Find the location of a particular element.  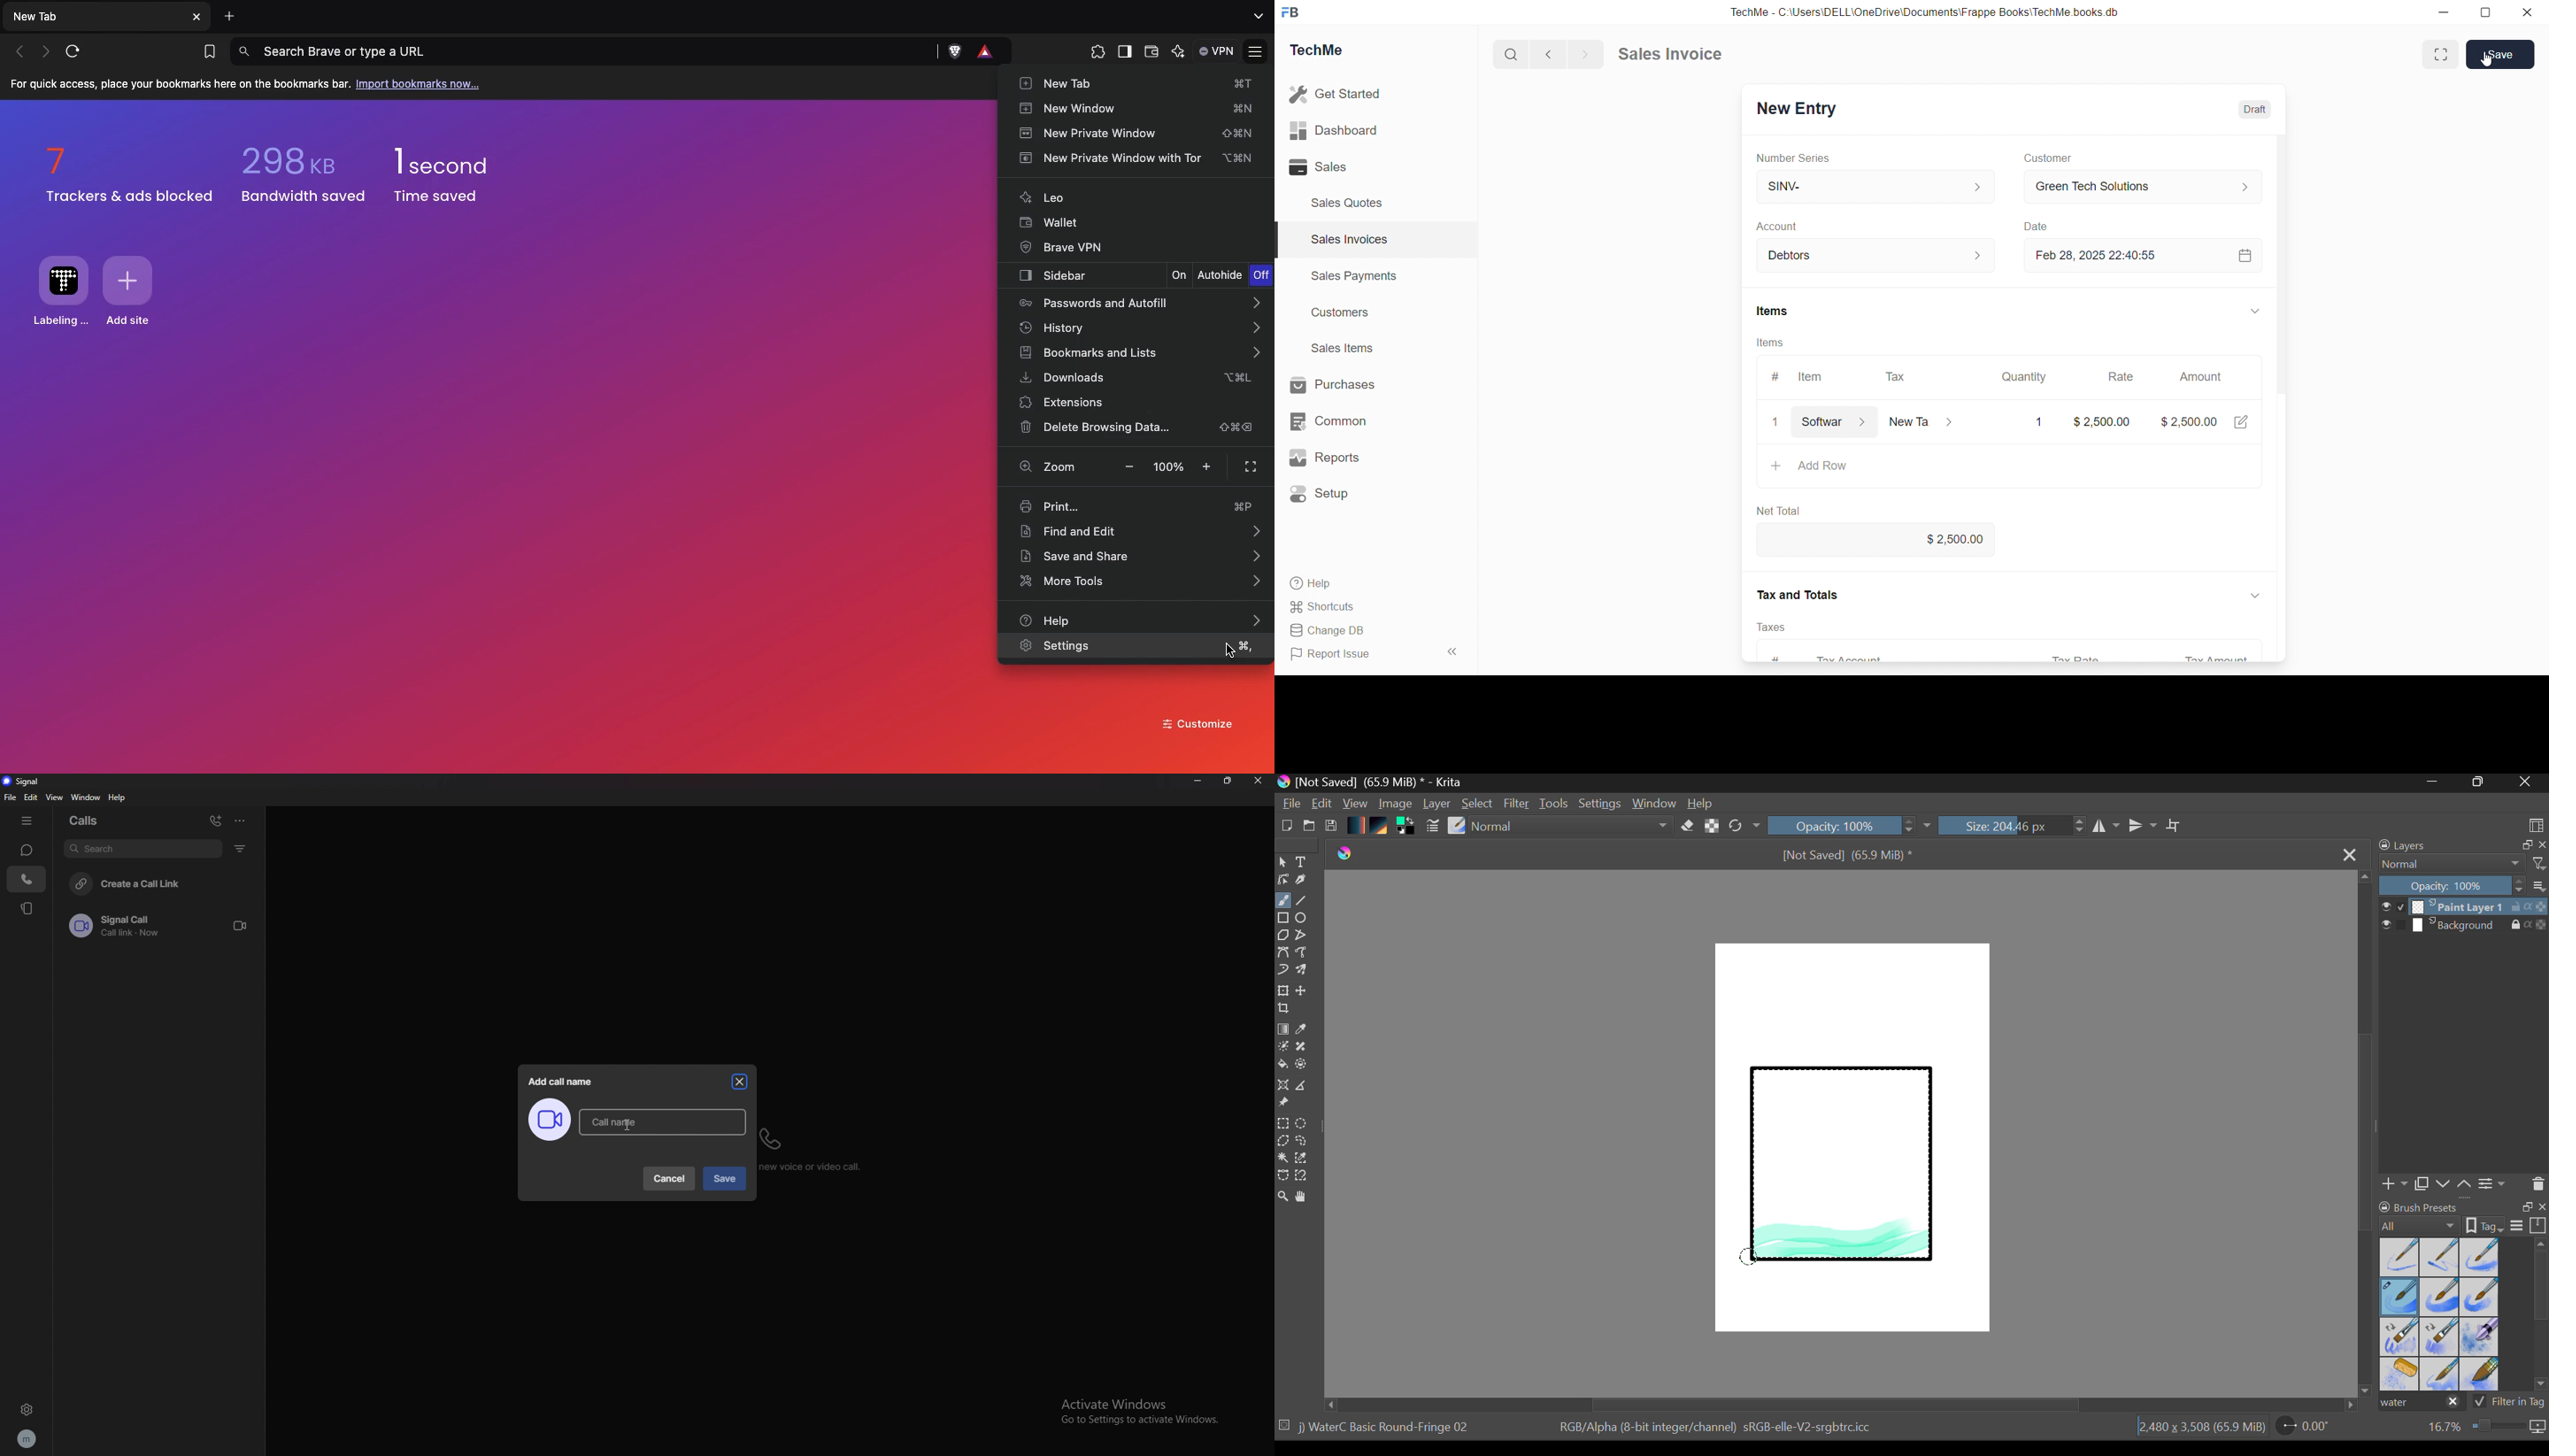

Window Title is located at coordinates (1371, 783).